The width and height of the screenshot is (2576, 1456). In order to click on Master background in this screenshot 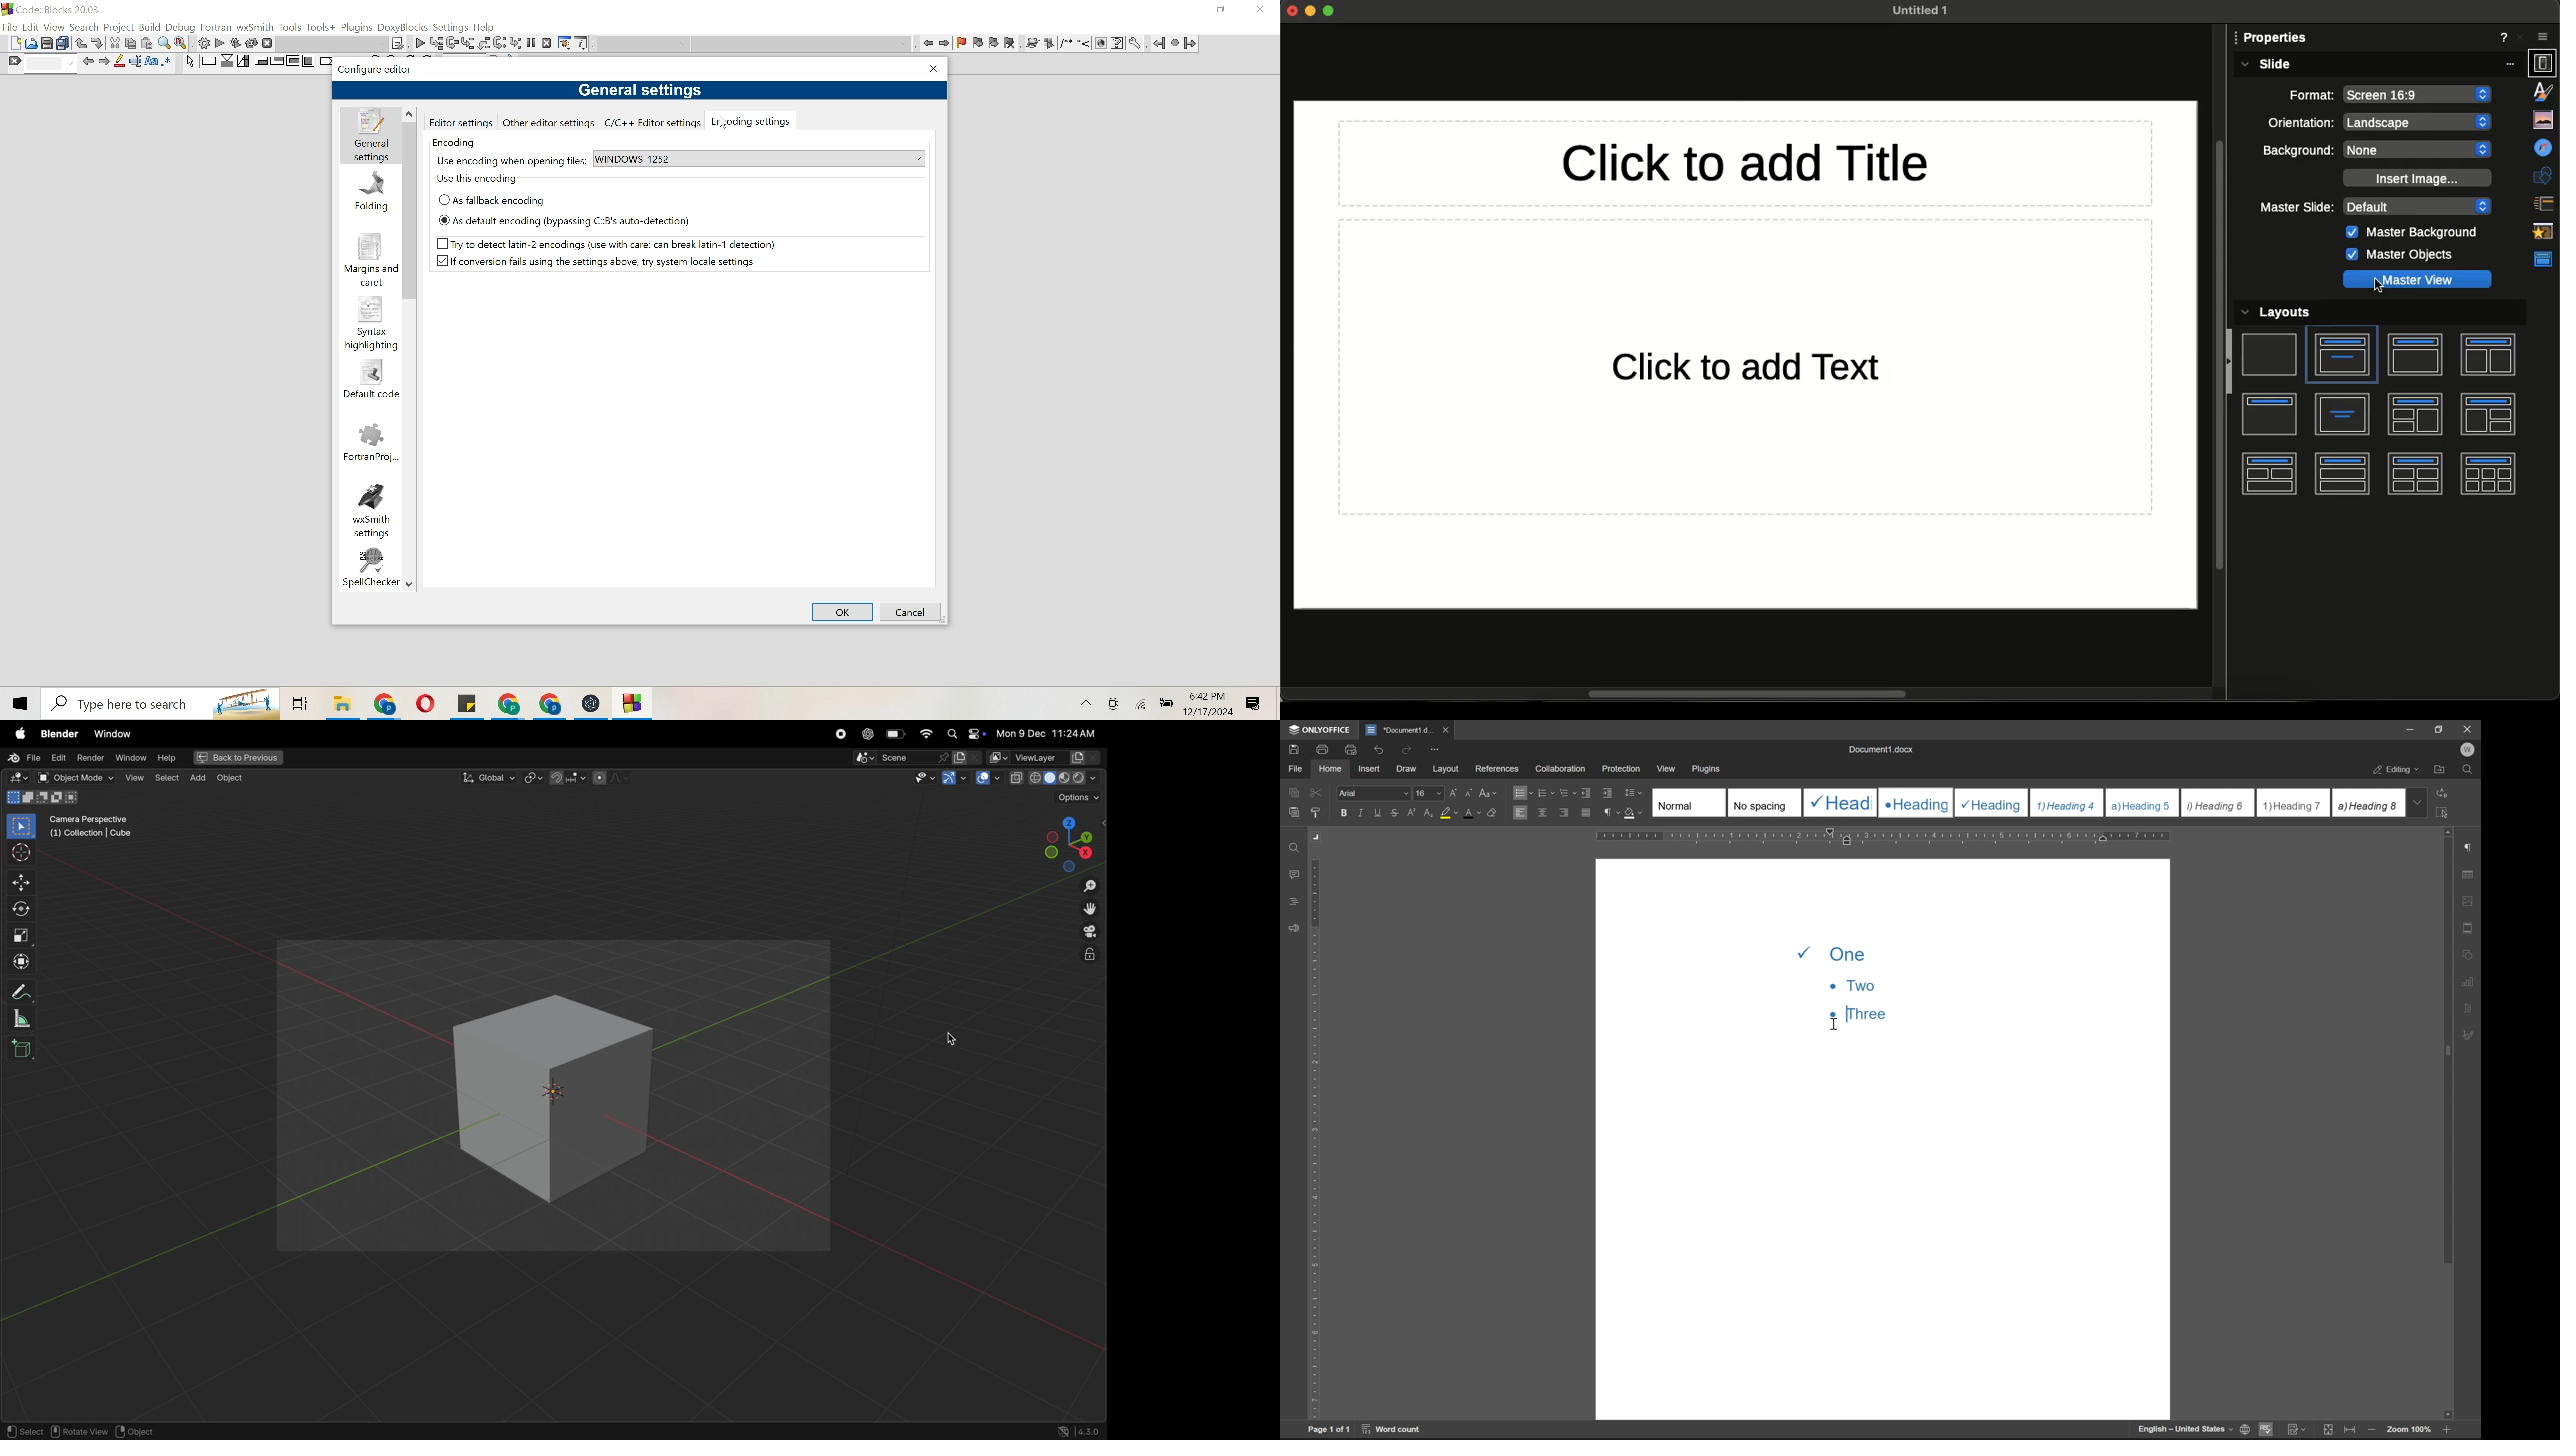, I will do `click(2414, 234)`.